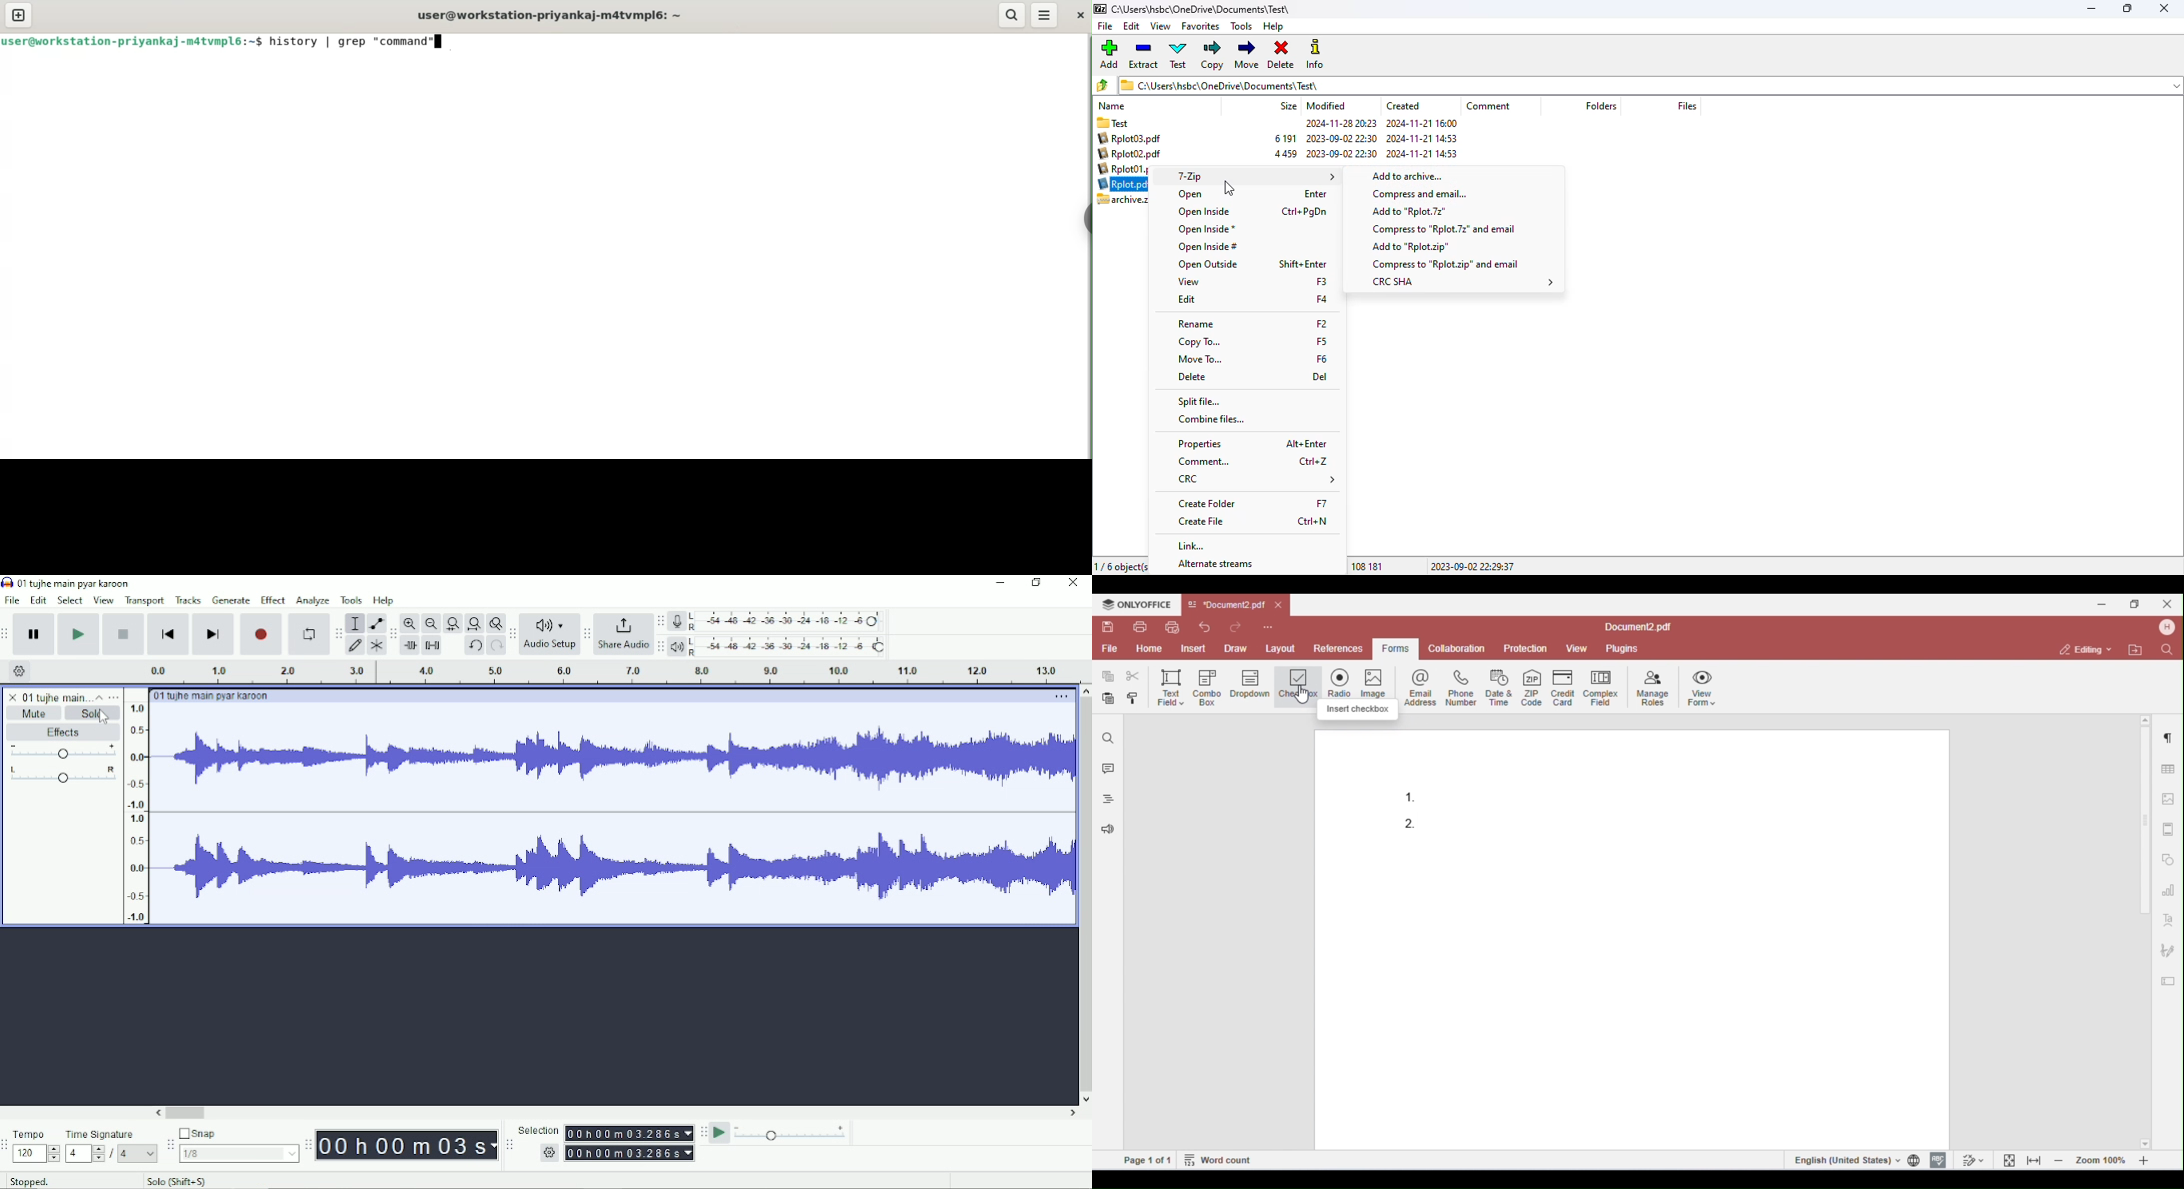  I want to click on files, so click(1687, 106).